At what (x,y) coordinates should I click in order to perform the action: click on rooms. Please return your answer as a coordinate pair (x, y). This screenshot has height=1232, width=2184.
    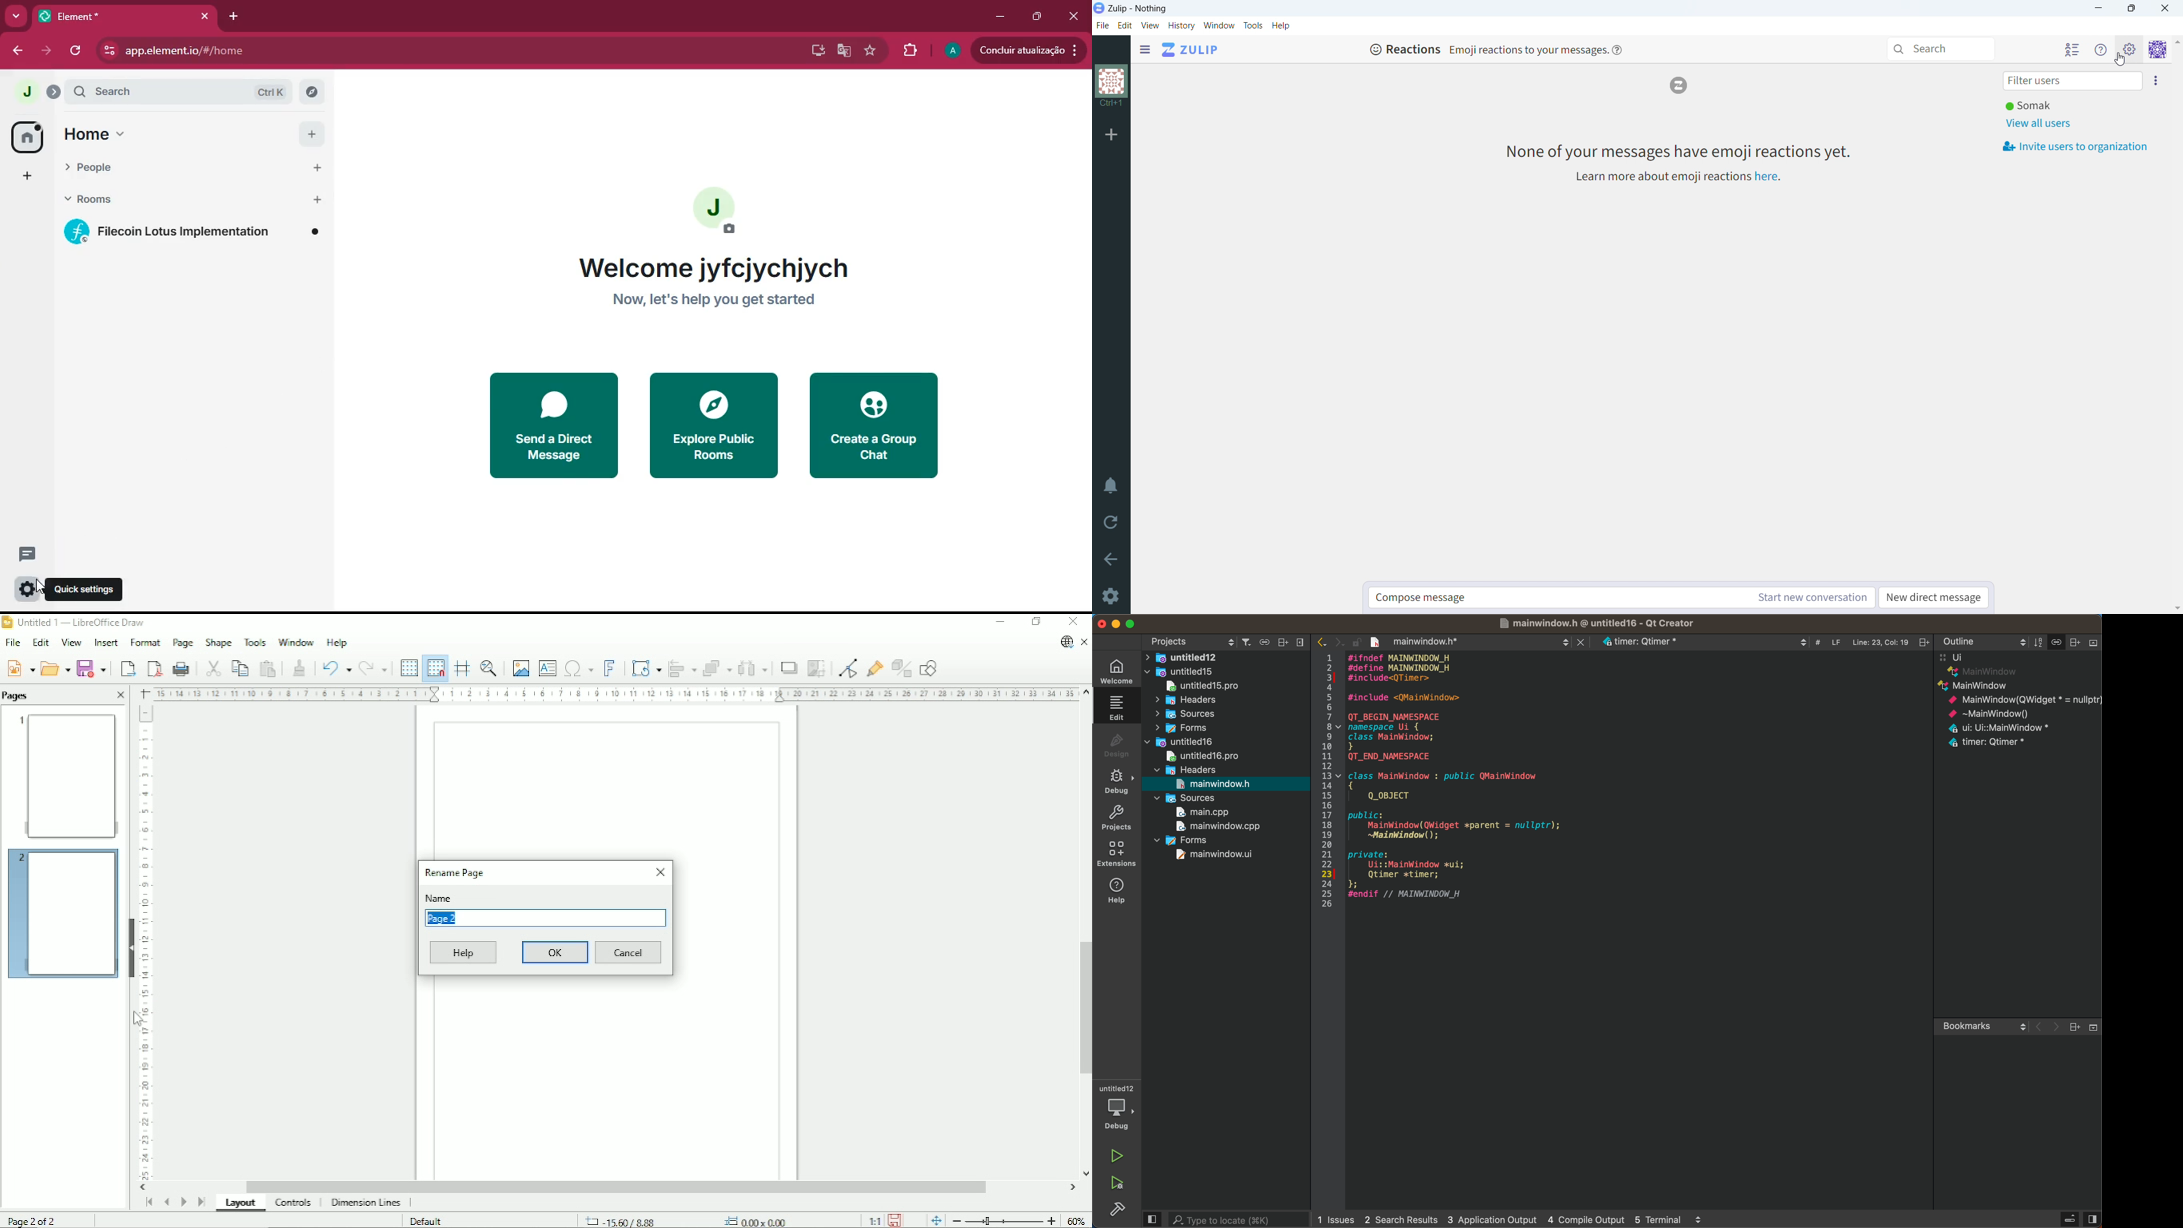
    Looking at the image, I should click on (165, 198).